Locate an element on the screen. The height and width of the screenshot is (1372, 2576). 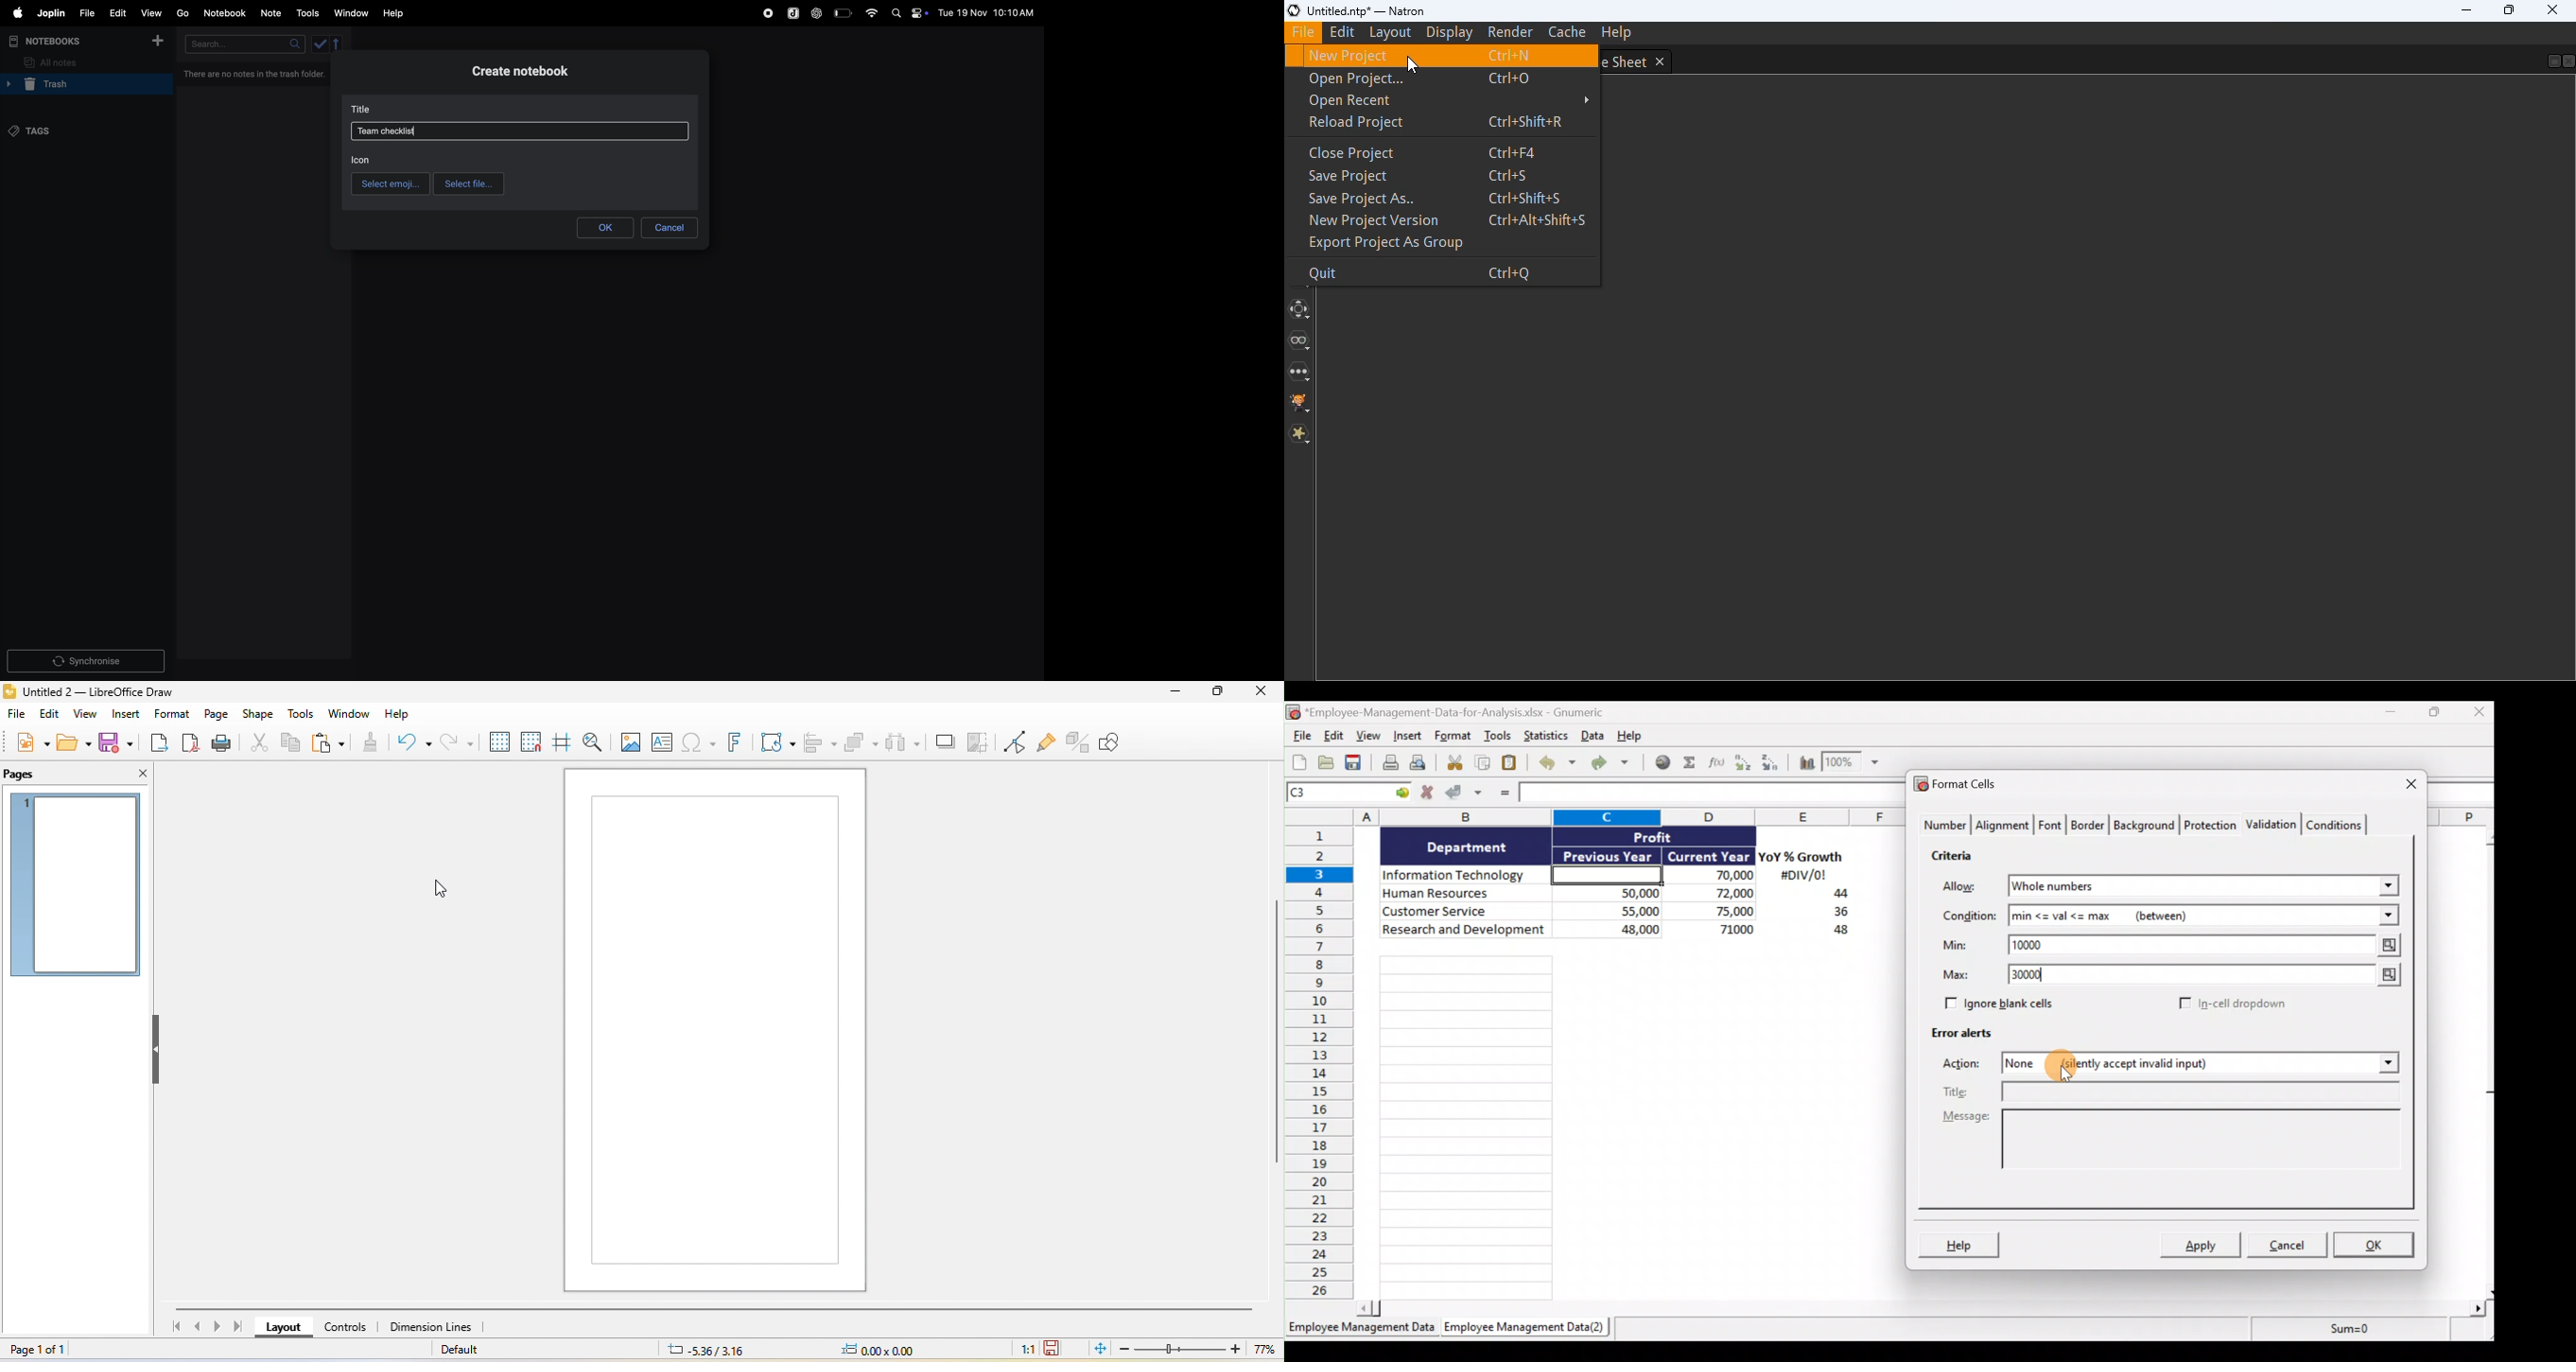
select emoji is located at coordinates (389, 183).